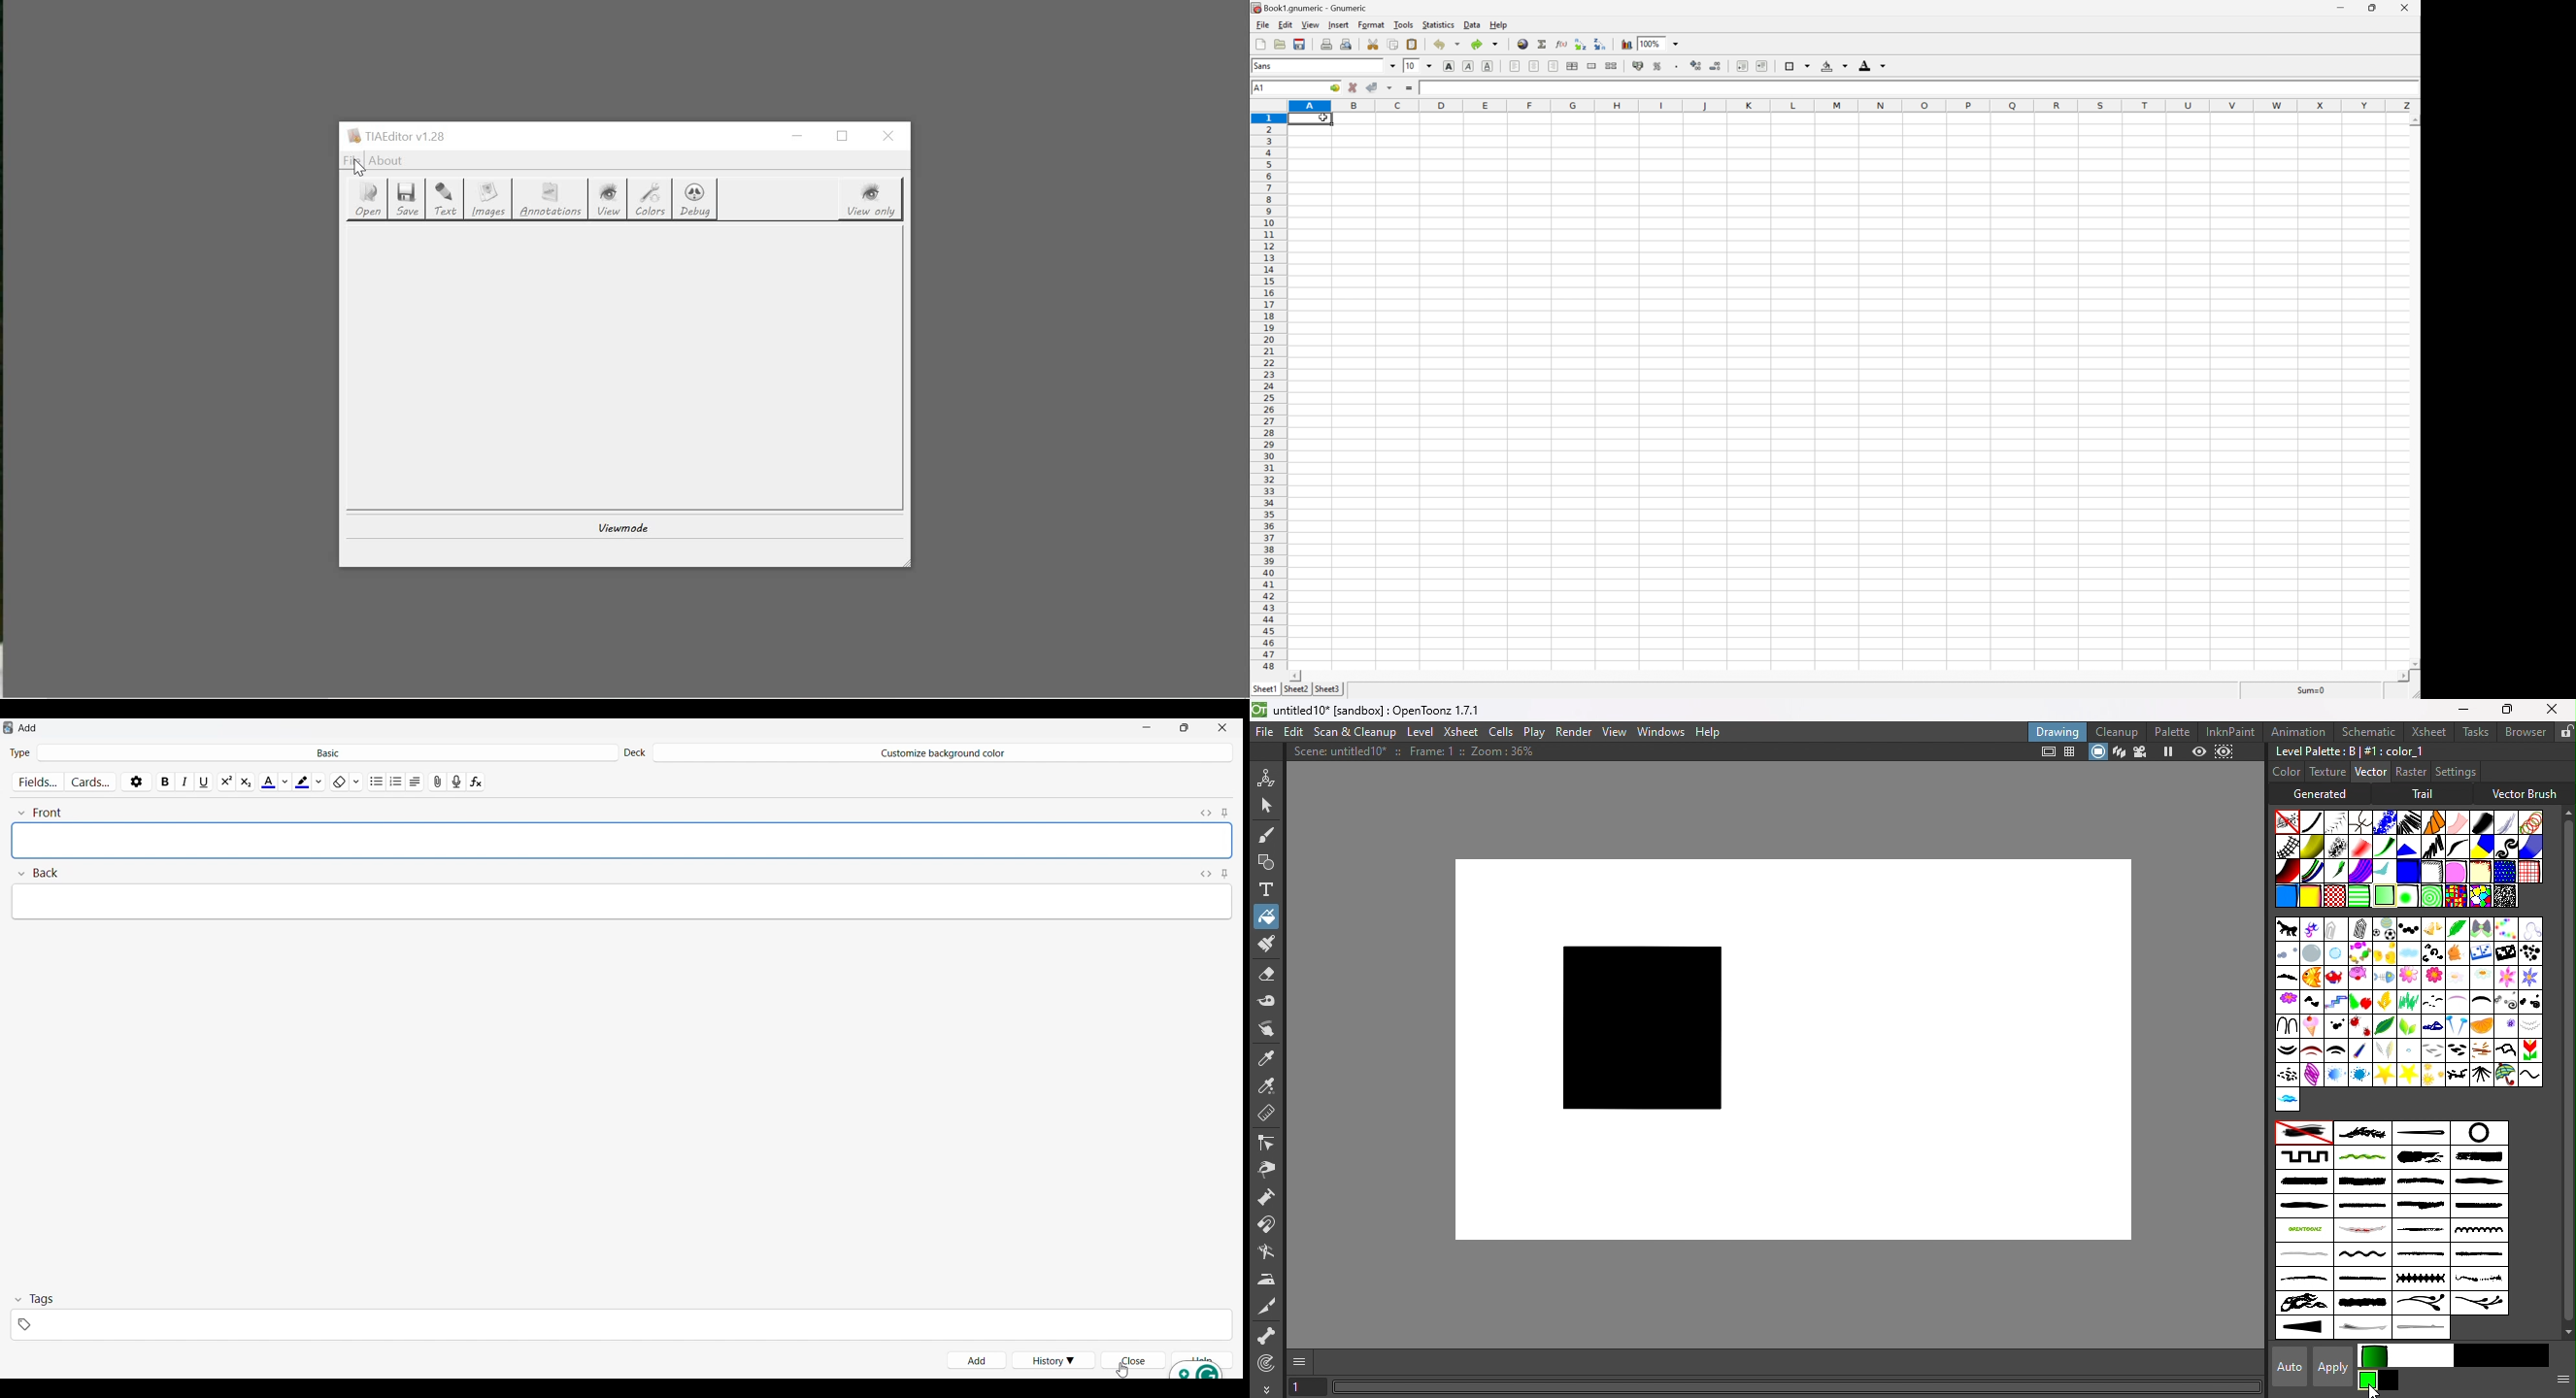 Image resolution: width=2576 pixels, height=1400 pixels. I want to click on Remove formatting, so click(339, 780).